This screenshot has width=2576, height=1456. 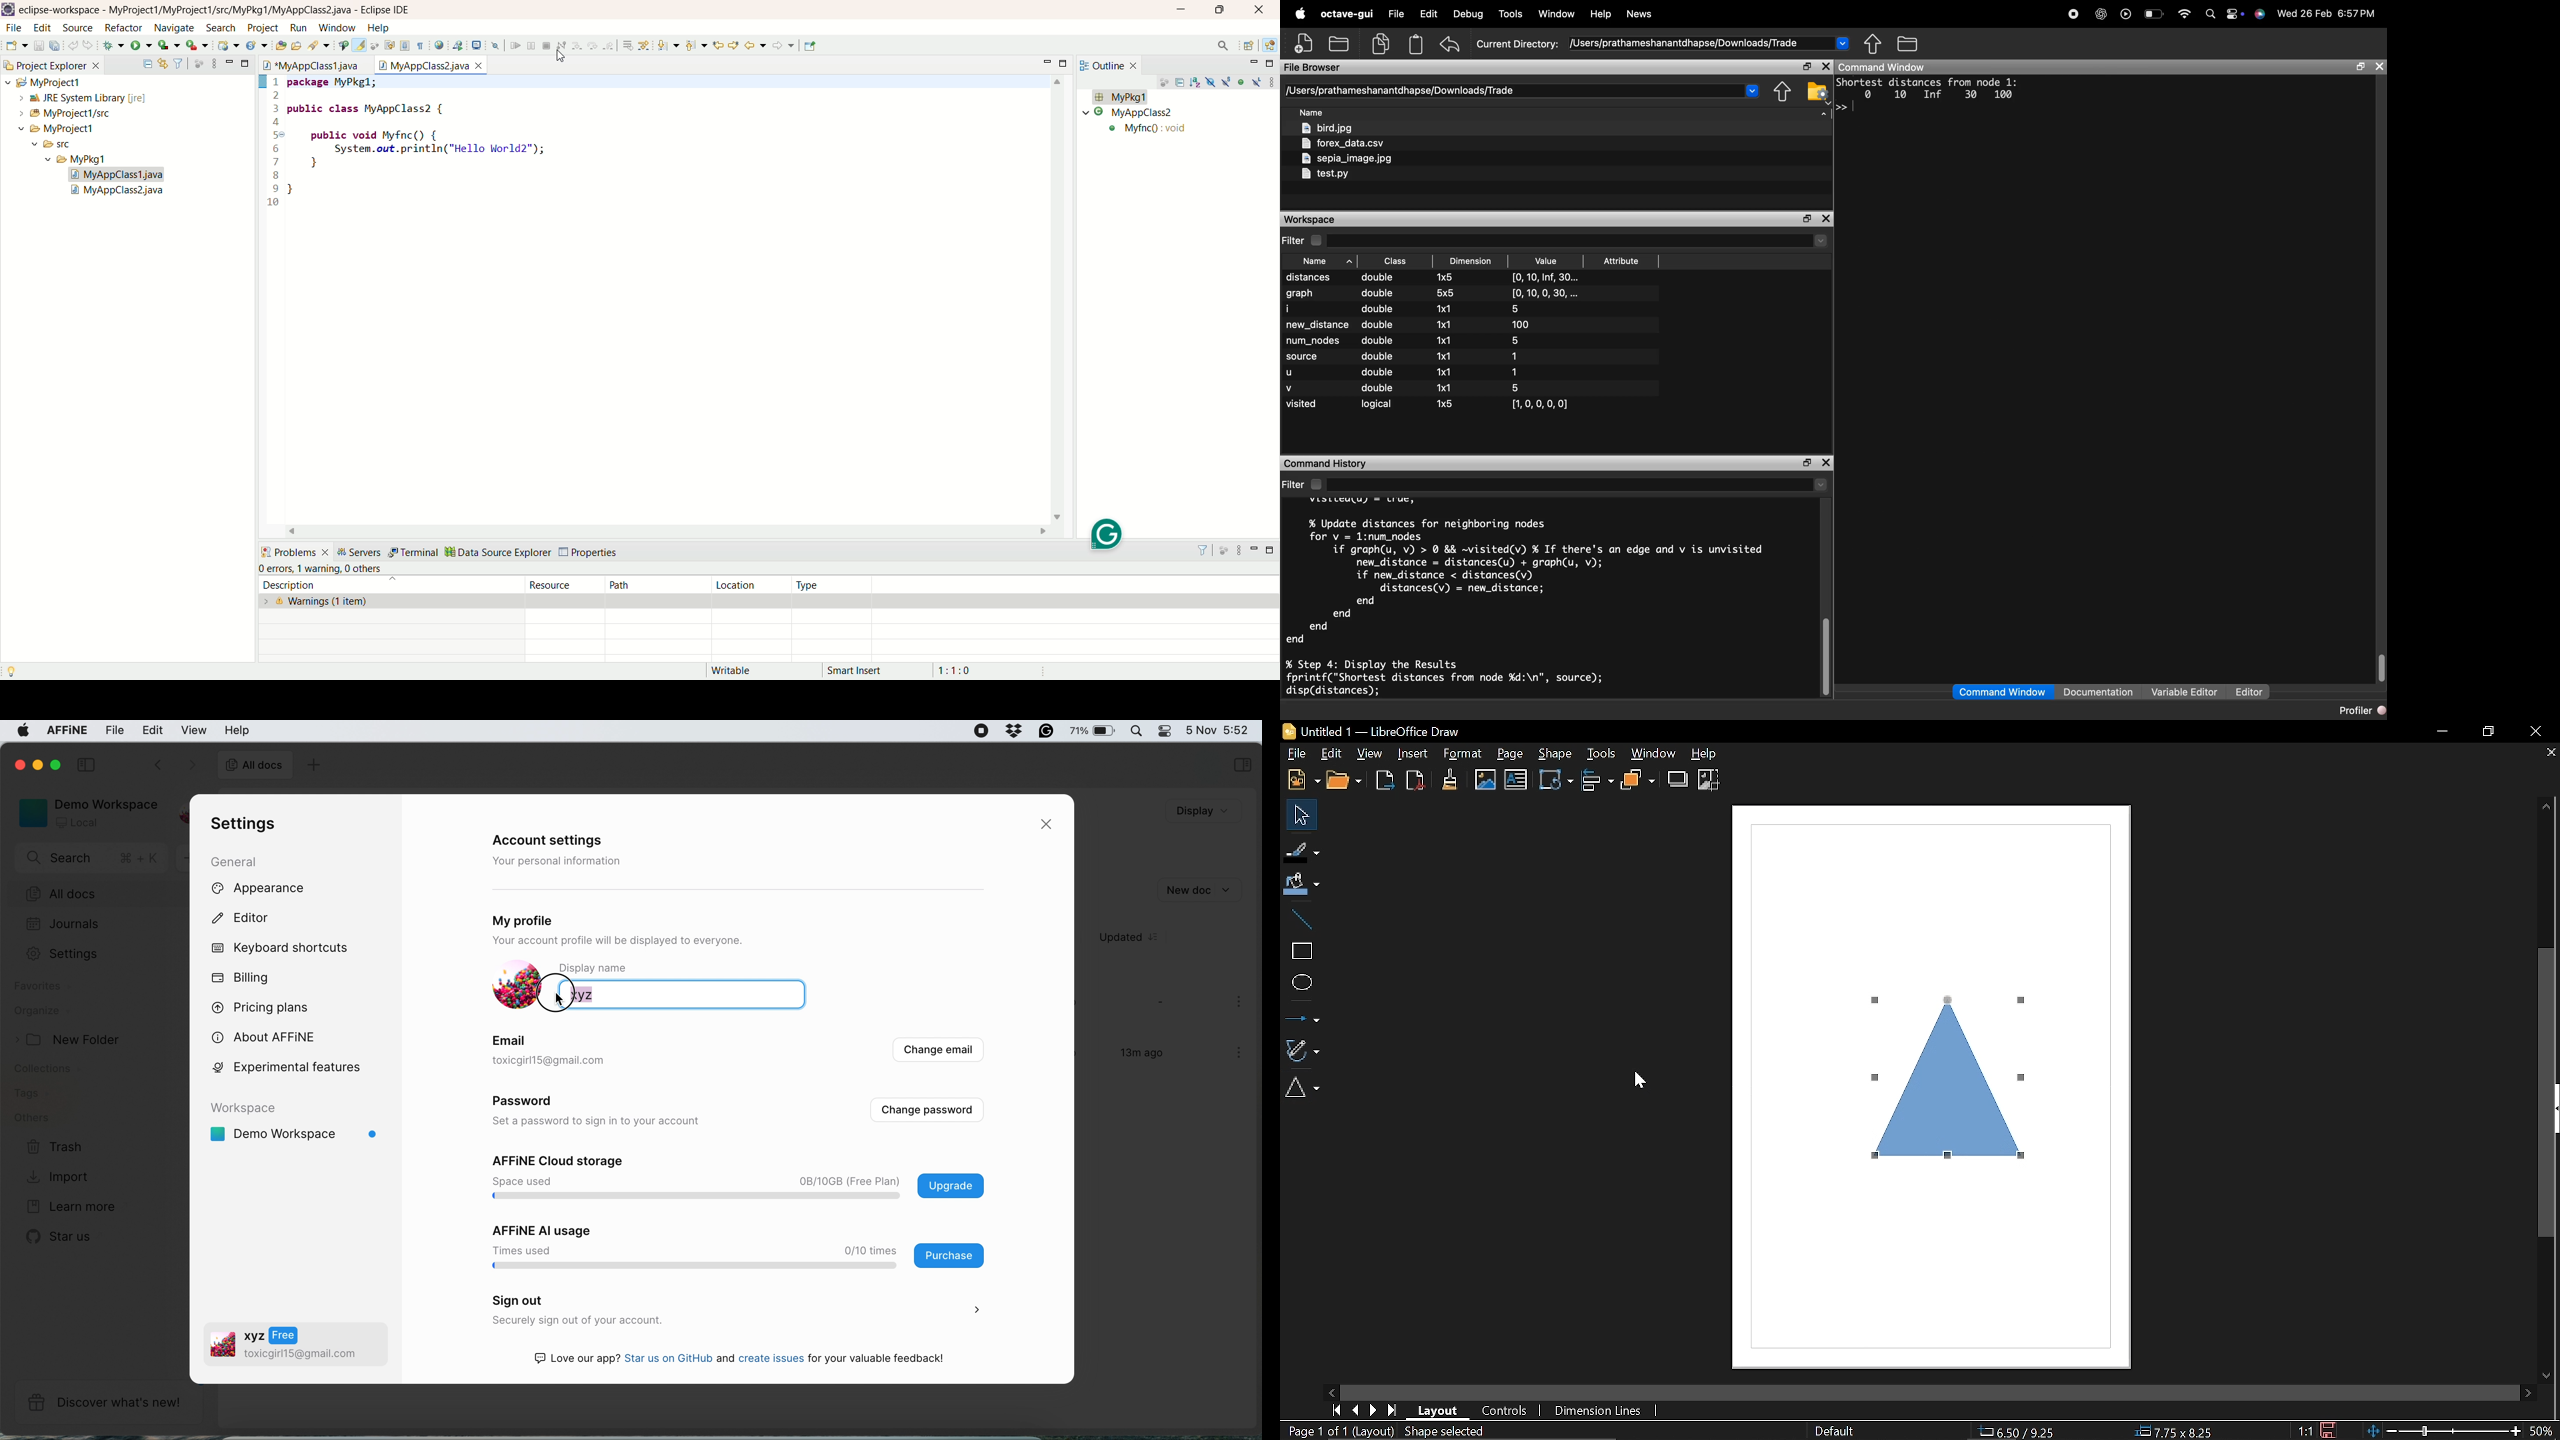 I want to click on Insert image, so click(x=1486, y=780).